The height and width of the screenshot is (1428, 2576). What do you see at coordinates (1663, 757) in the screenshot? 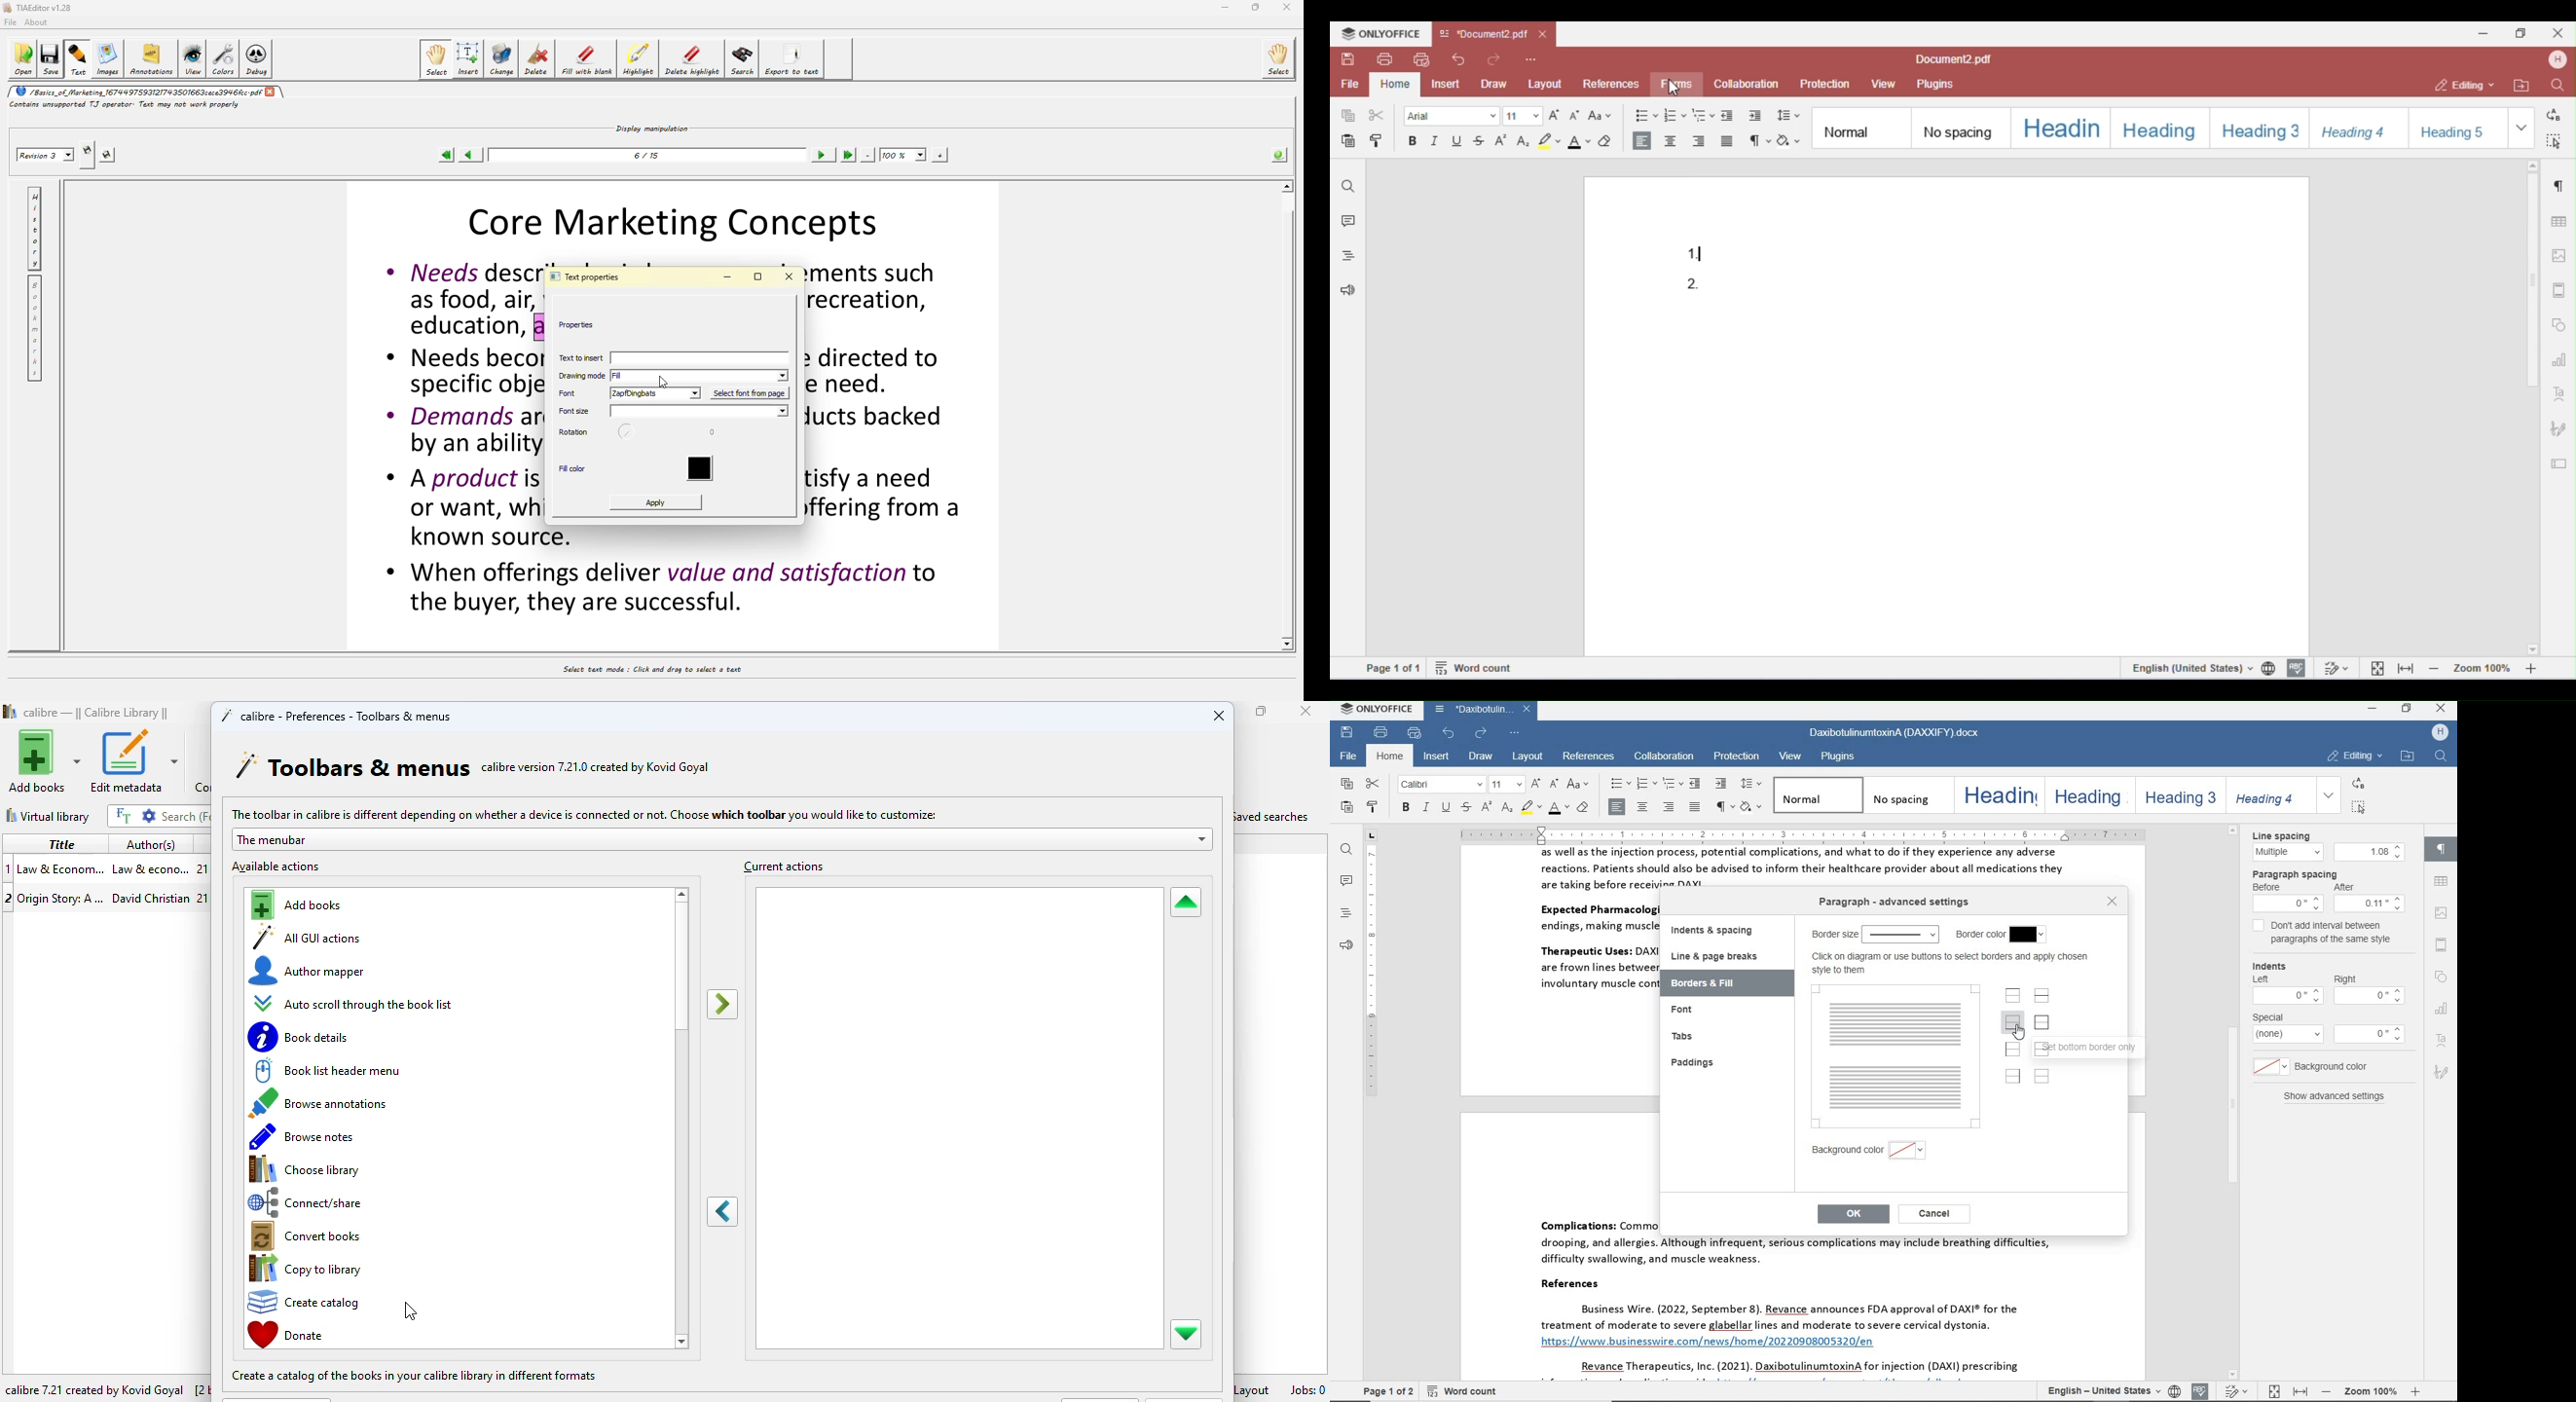
I see `collaboration` at bounding box center [1663, 757].